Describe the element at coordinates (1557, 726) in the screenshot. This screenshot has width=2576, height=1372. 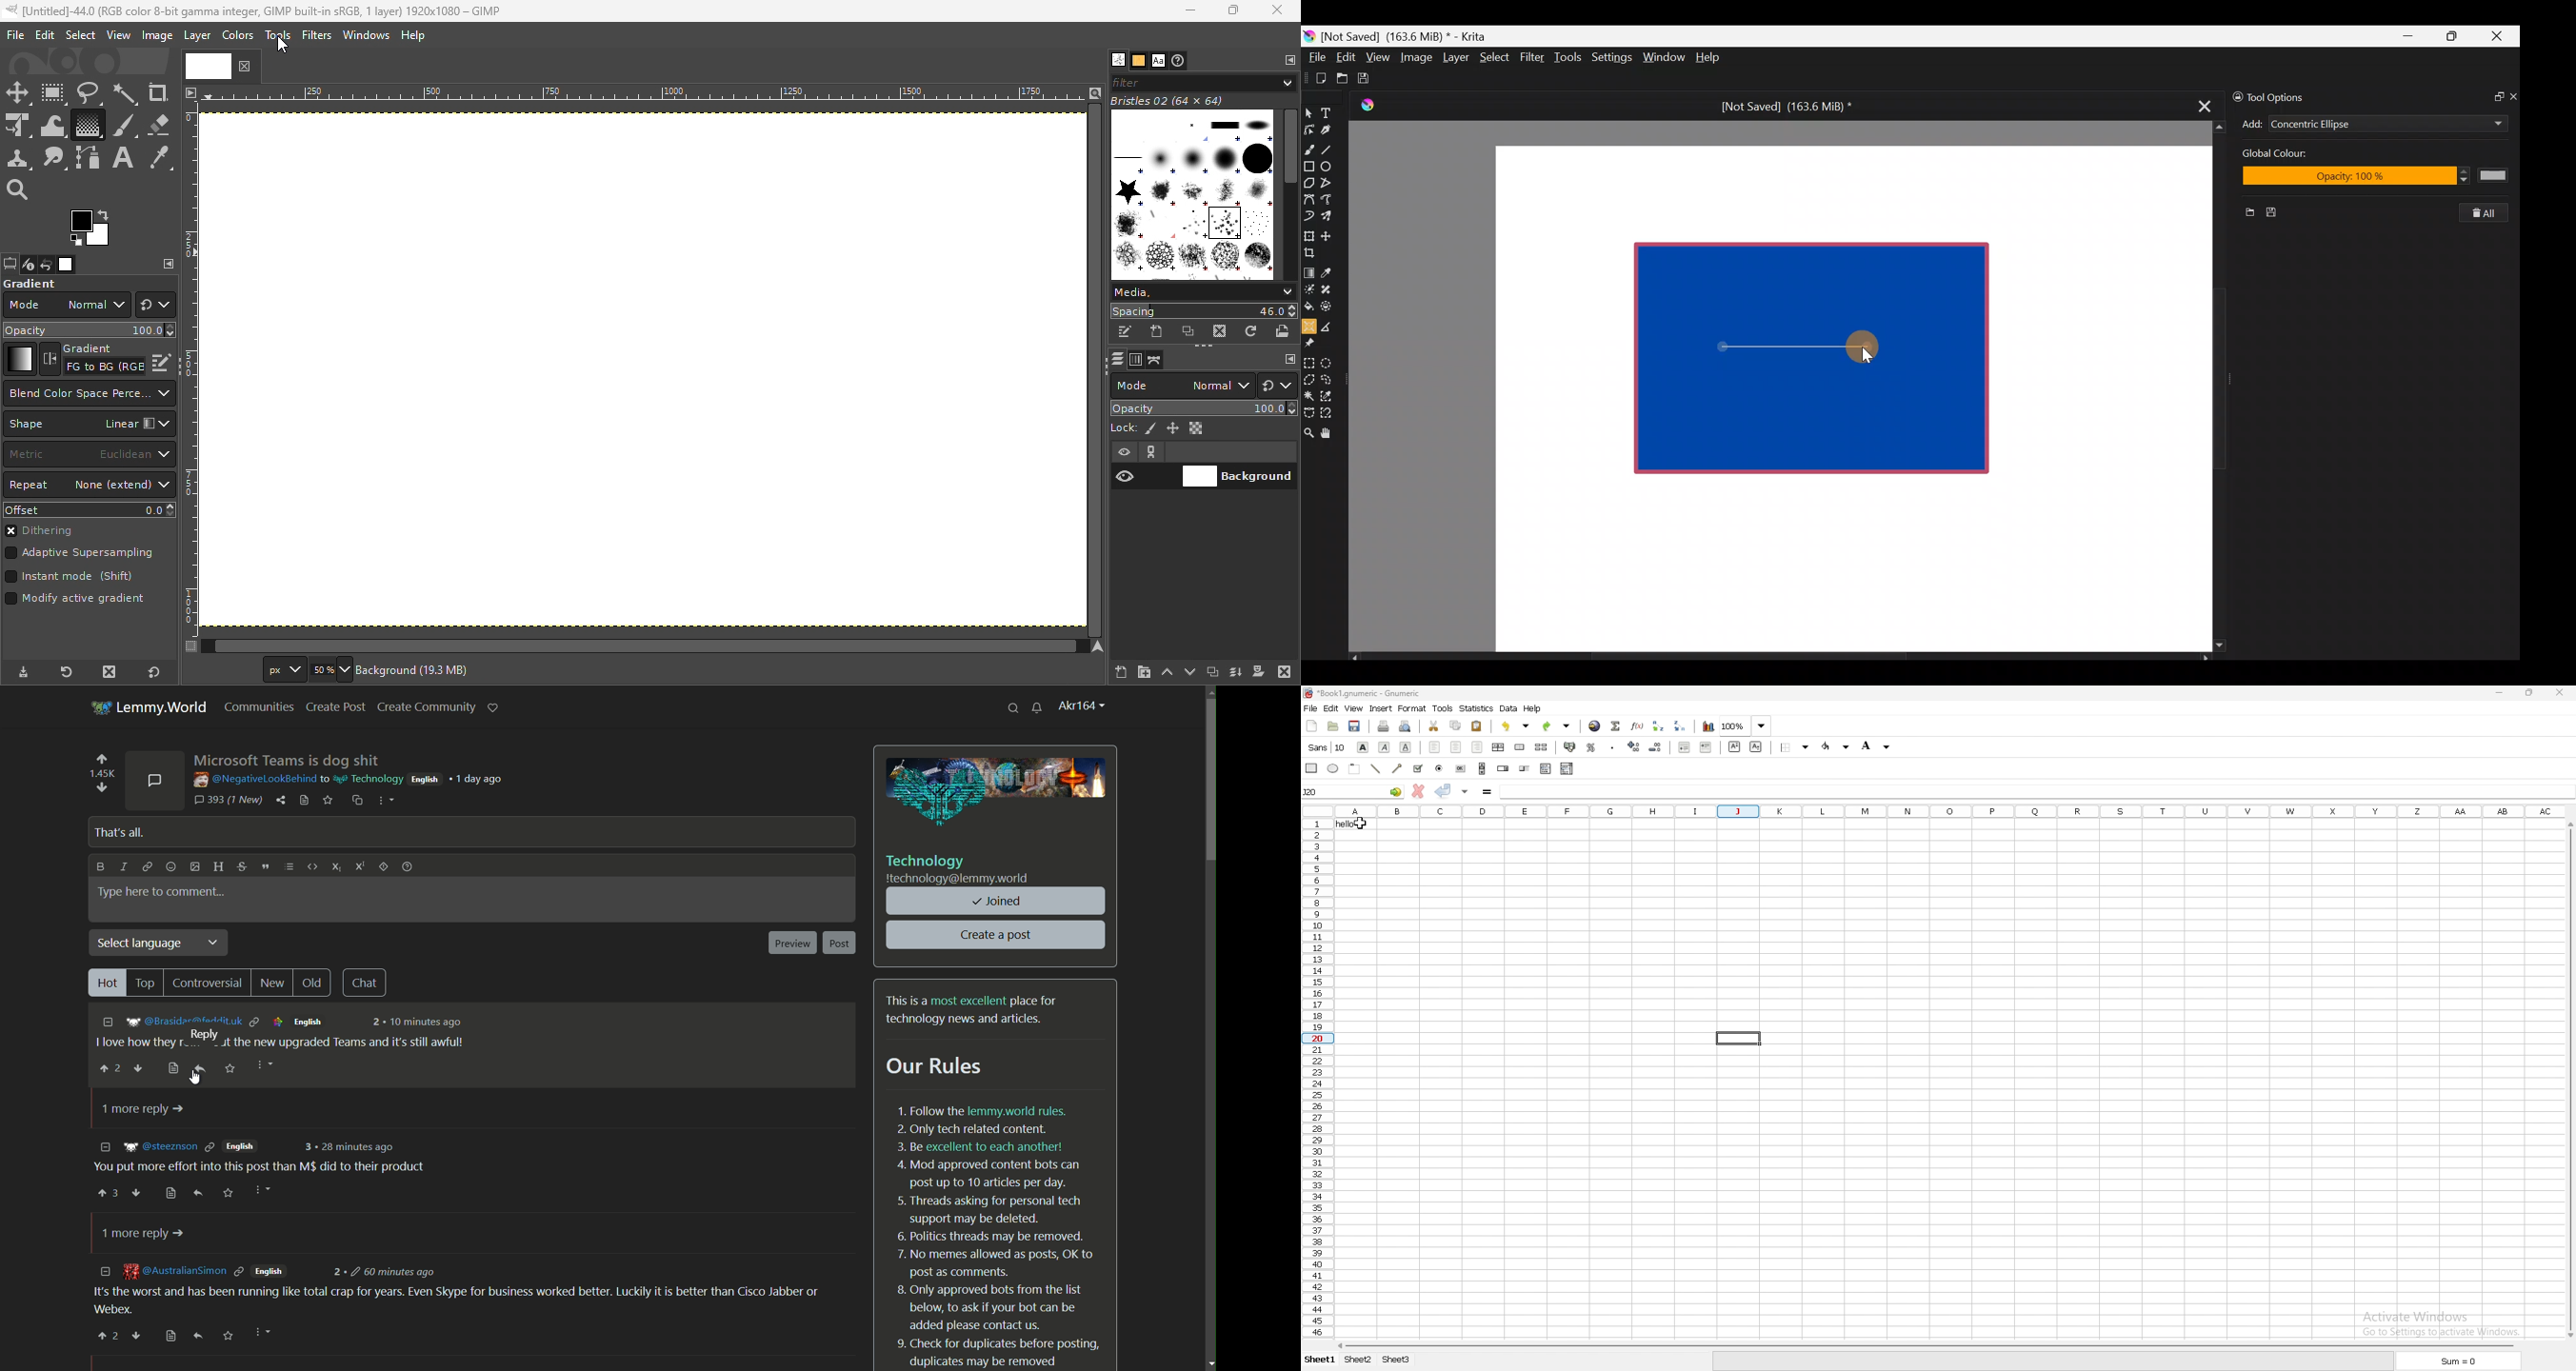
I see `redo` at that location.